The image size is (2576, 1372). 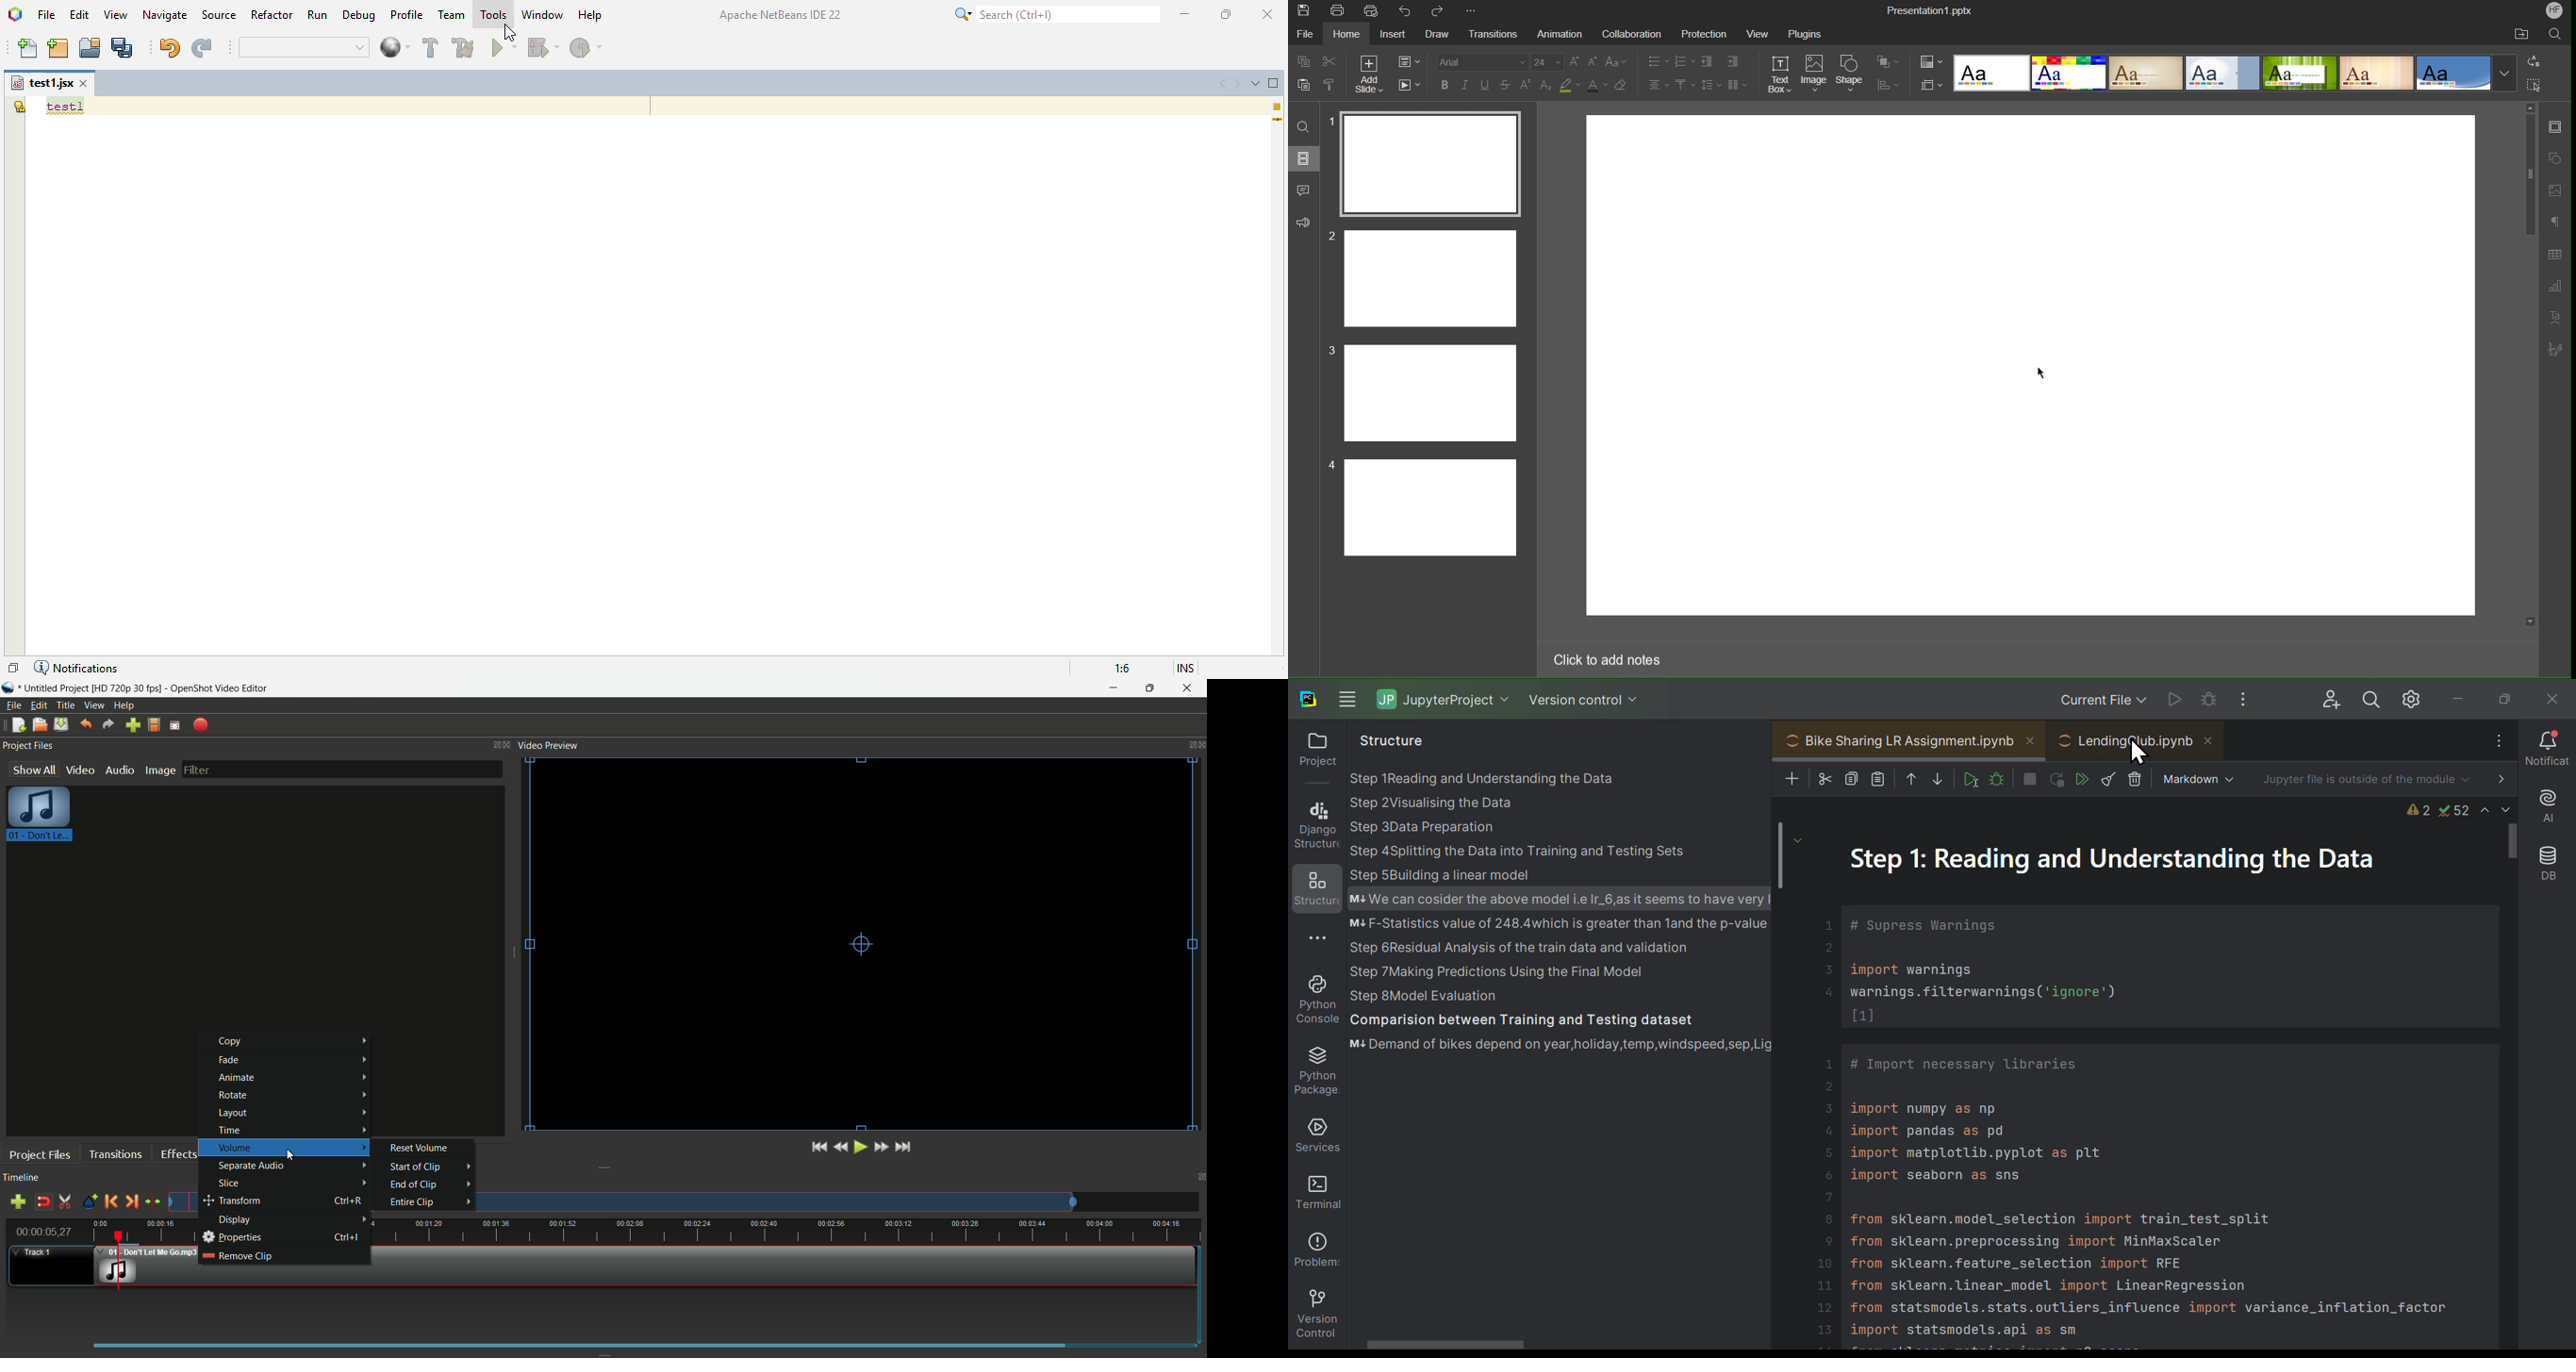 I want to click on open project, so click(x=91, y=48).